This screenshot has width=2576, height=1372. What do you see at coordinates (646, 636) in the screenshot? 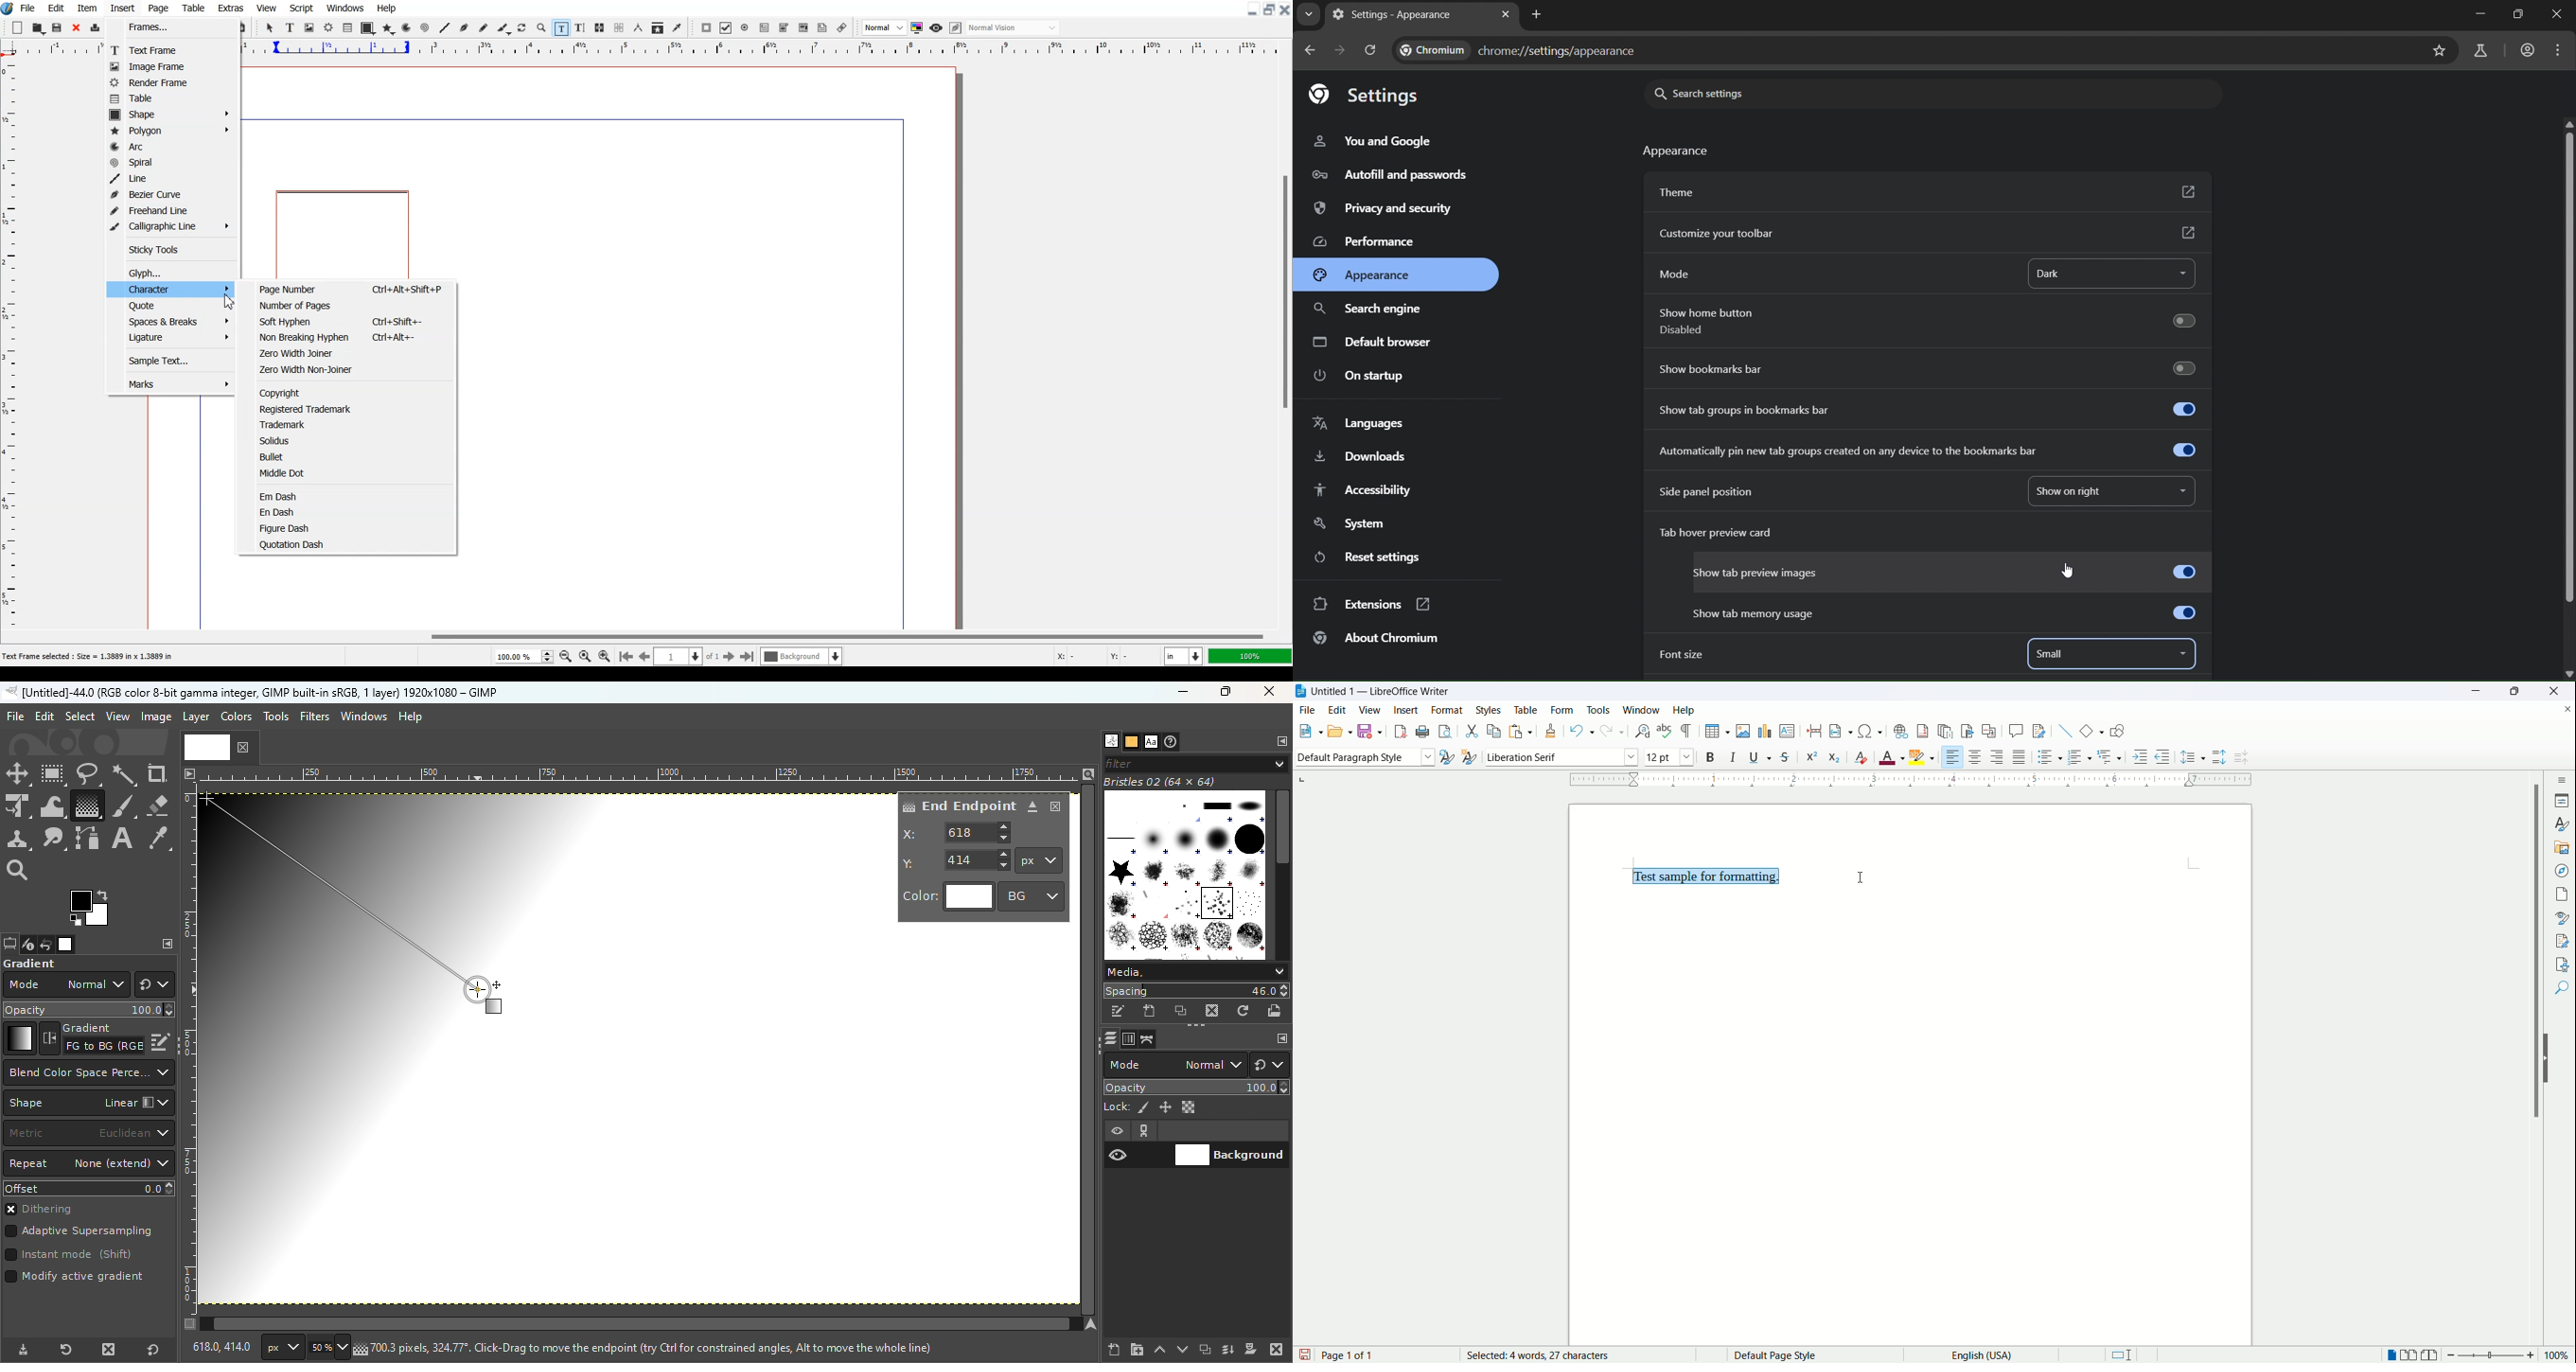
I see `Horizontal scroll bar` at bounding box center [646, 636].